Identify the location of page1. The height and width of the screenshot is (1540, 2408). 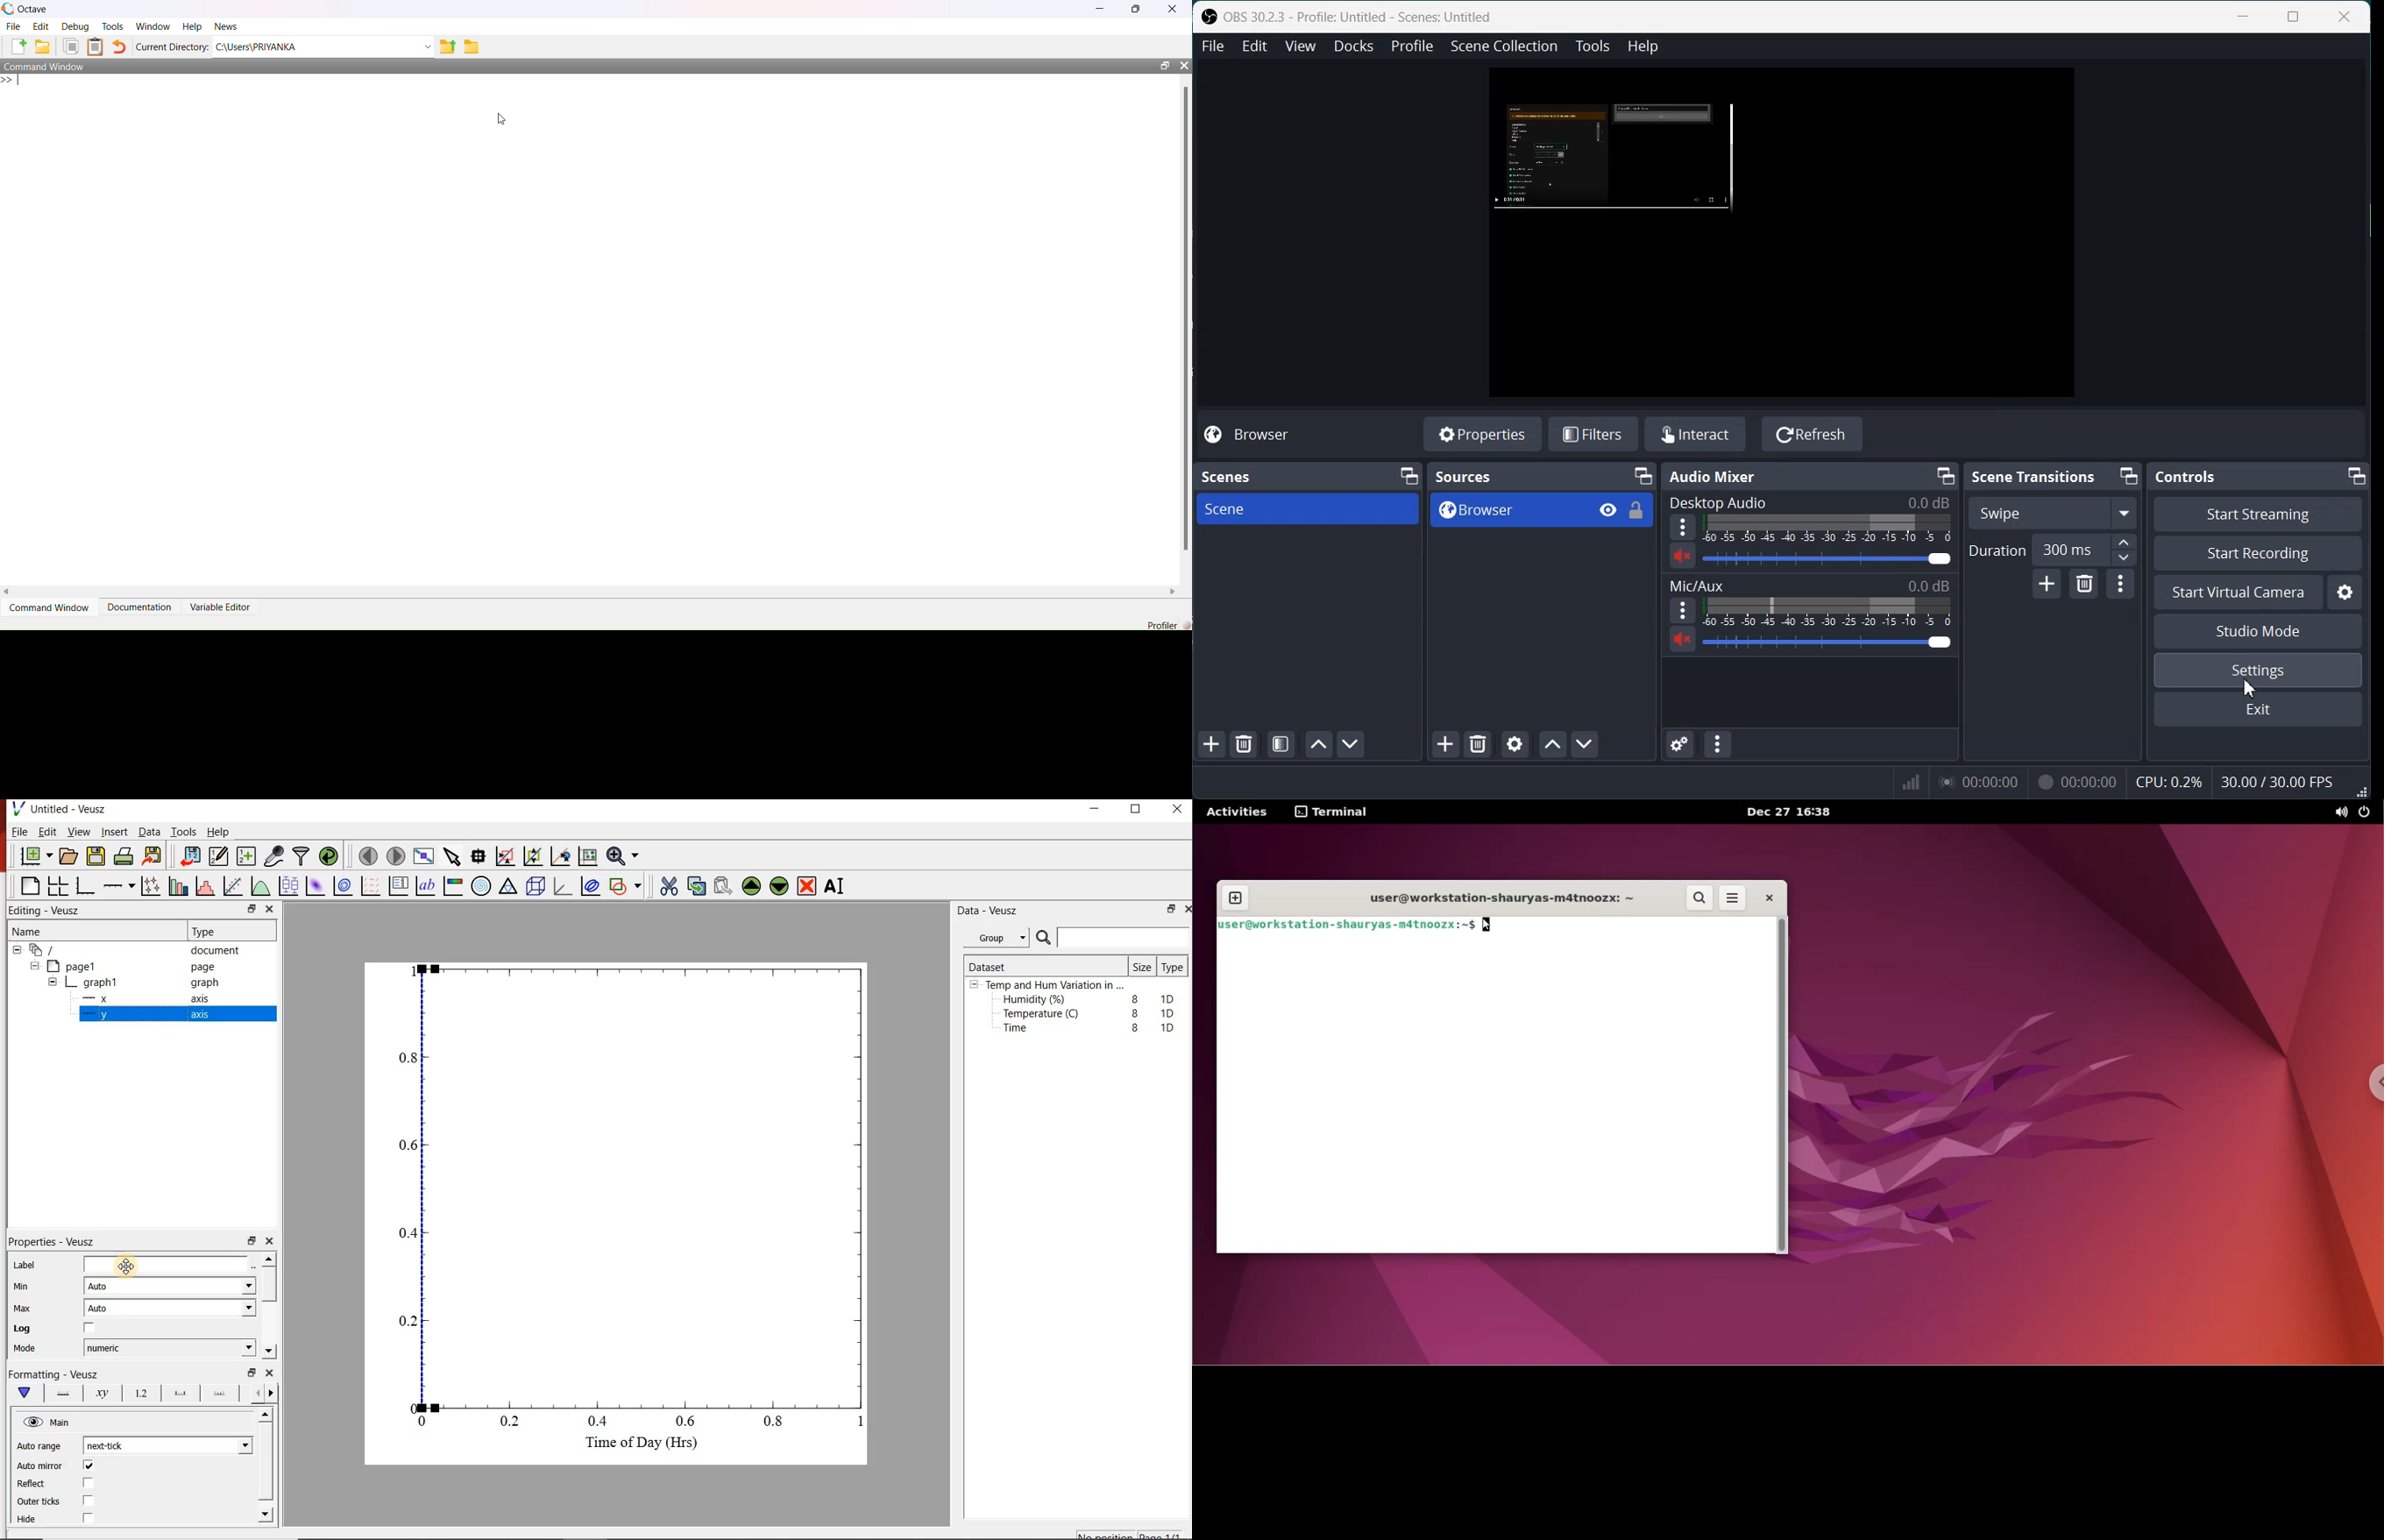
(79, 965).